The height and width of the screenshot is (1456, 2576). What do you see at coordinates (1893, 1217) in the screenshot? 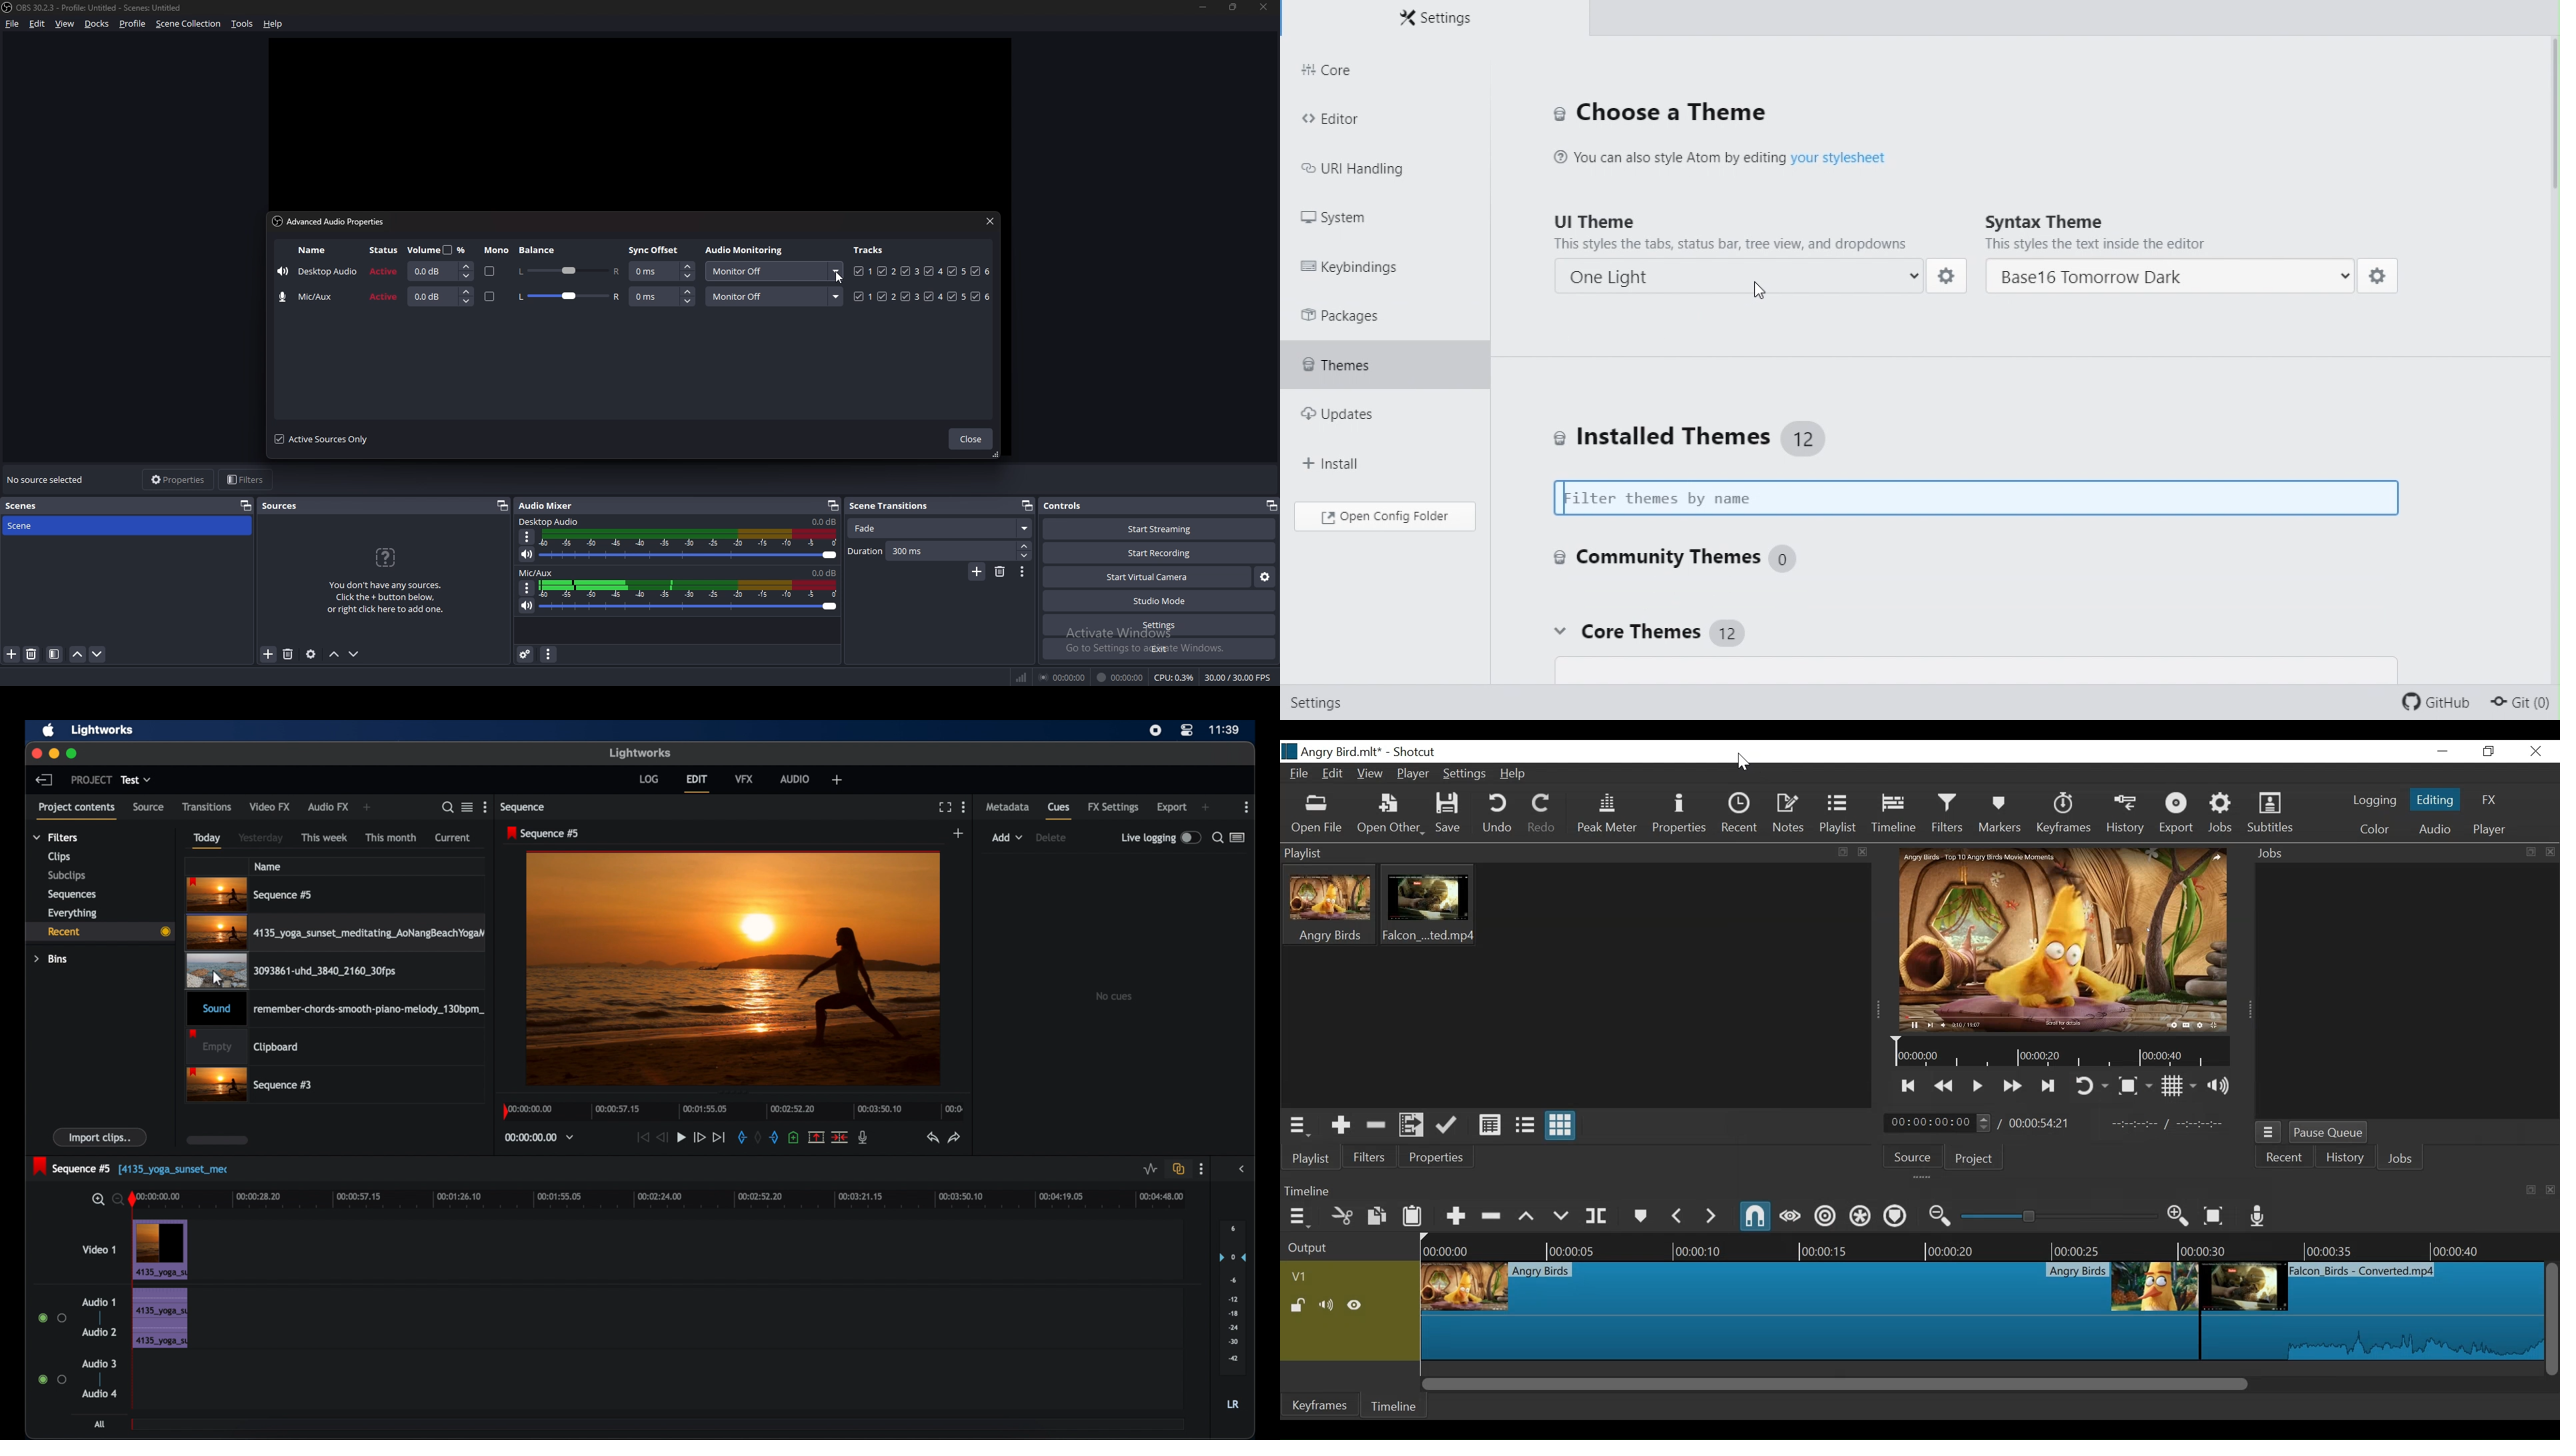
I see `Ripple Markers` at bounding box center [1893, 1217].